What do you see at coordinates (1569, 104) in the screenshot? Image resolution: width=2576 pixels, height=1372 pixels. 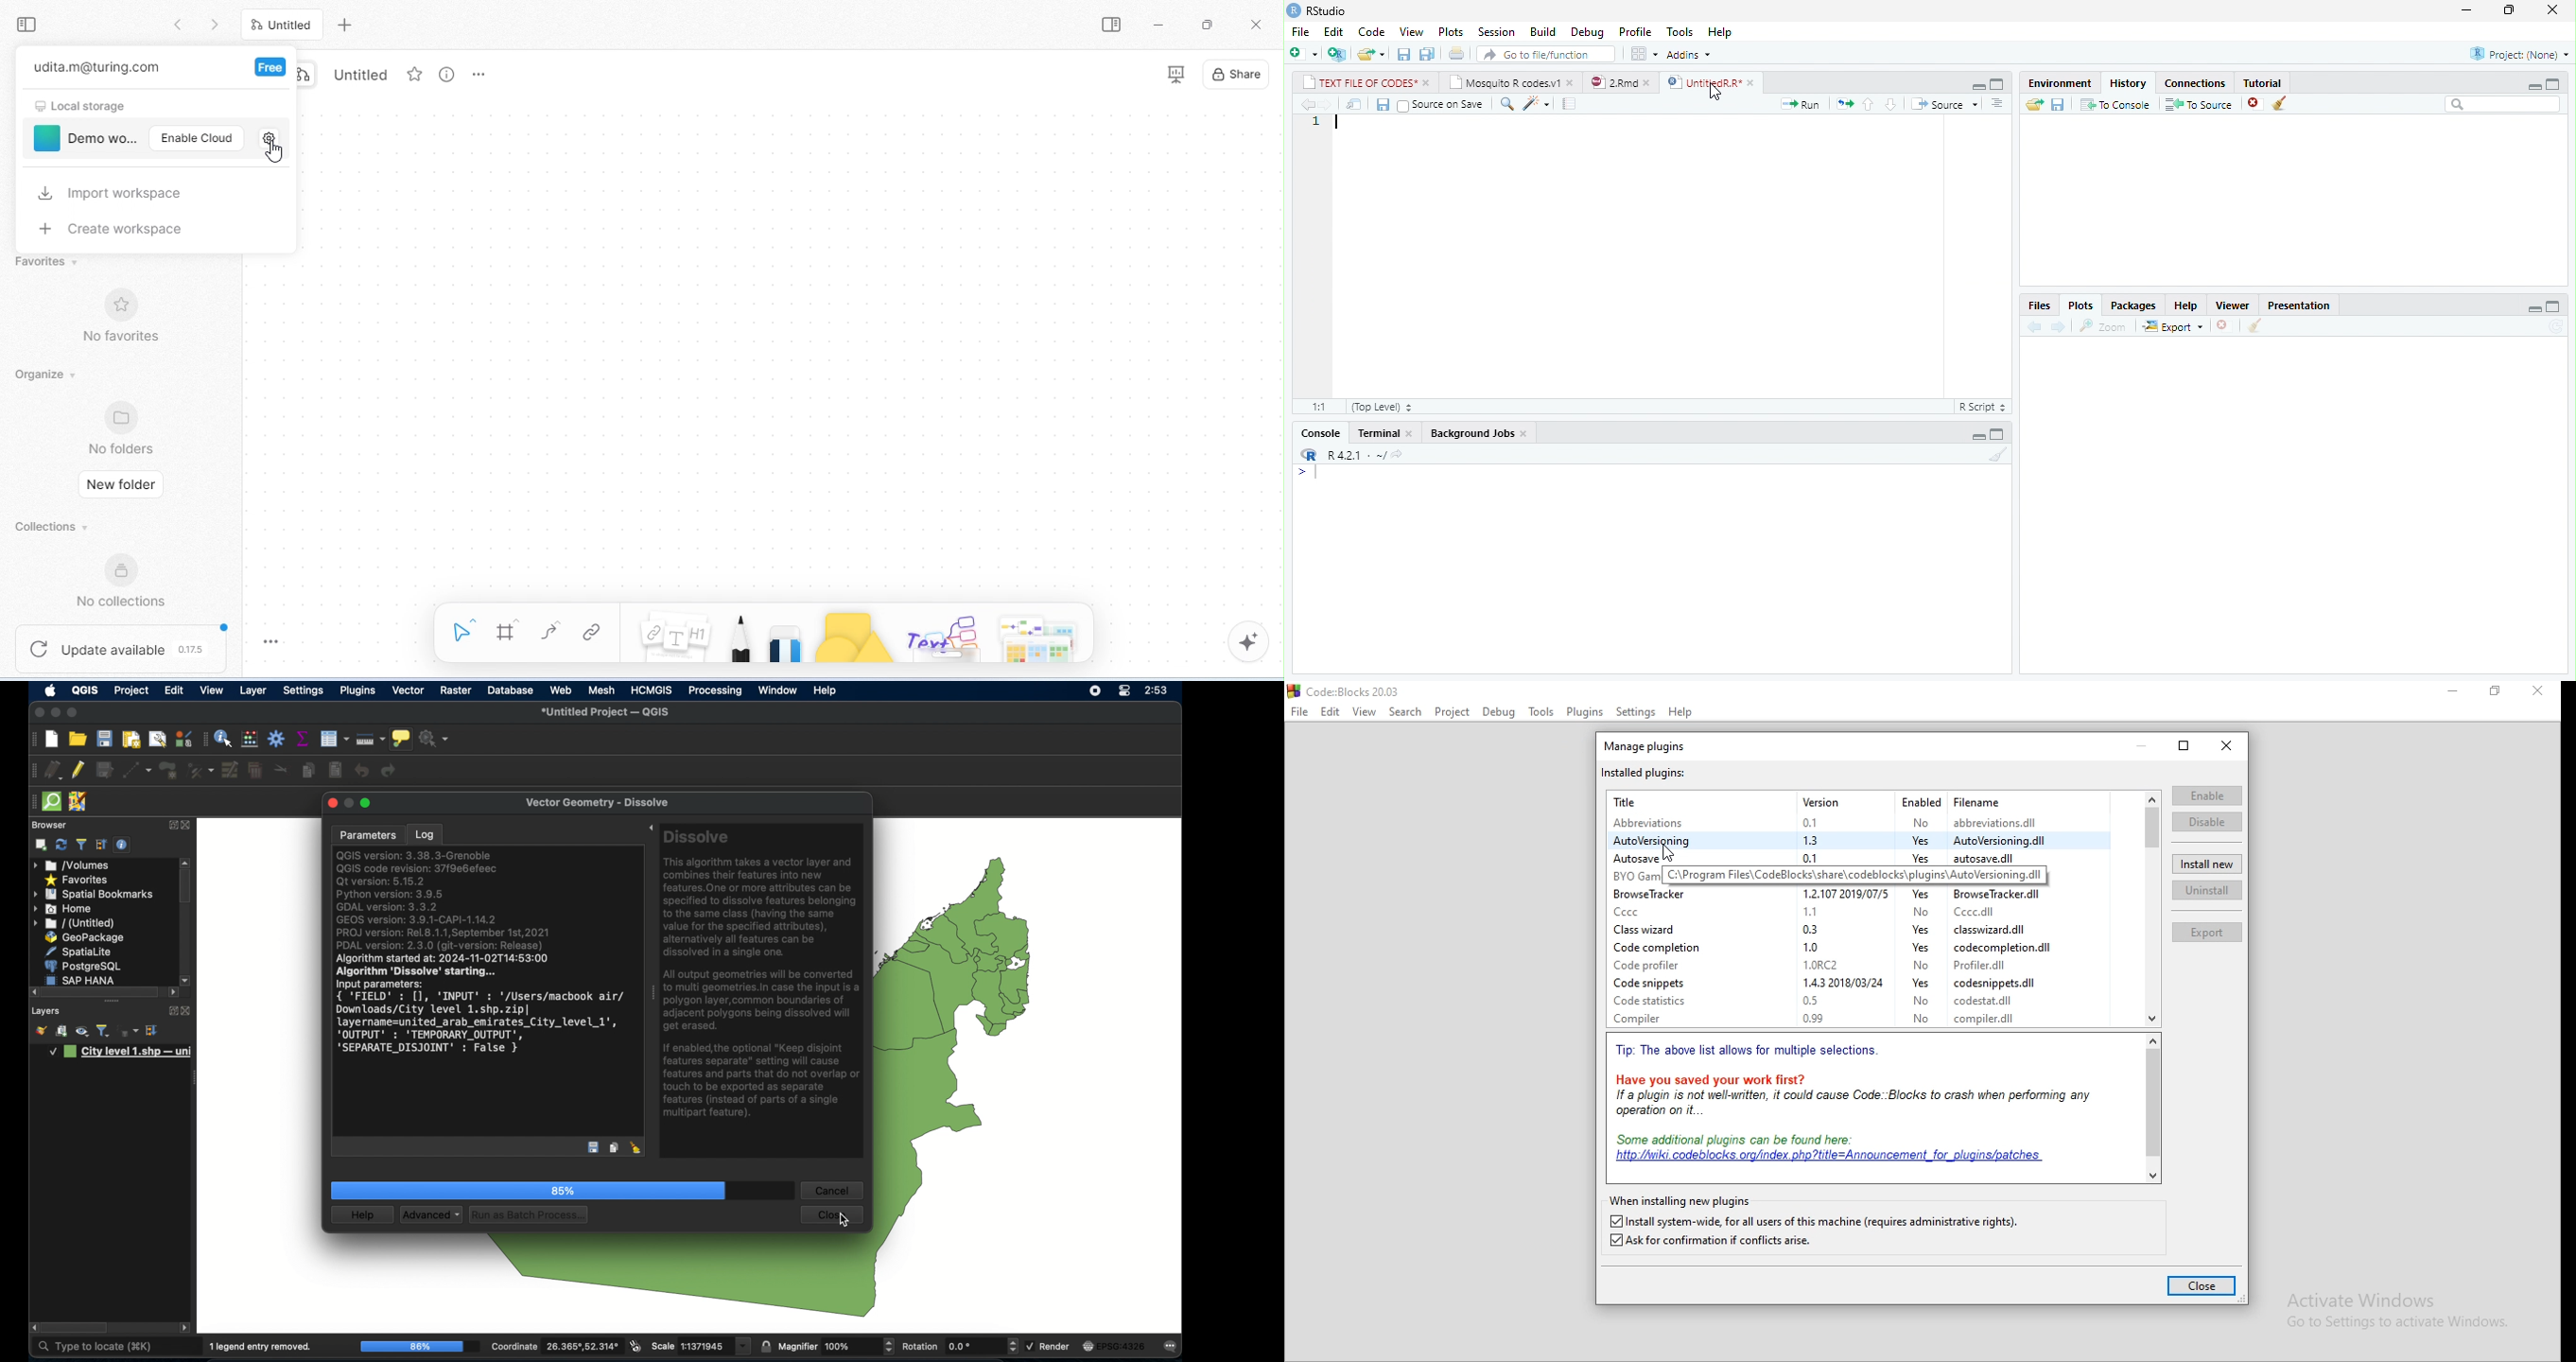 I see `compile report` at bounding box center [1569, 104].